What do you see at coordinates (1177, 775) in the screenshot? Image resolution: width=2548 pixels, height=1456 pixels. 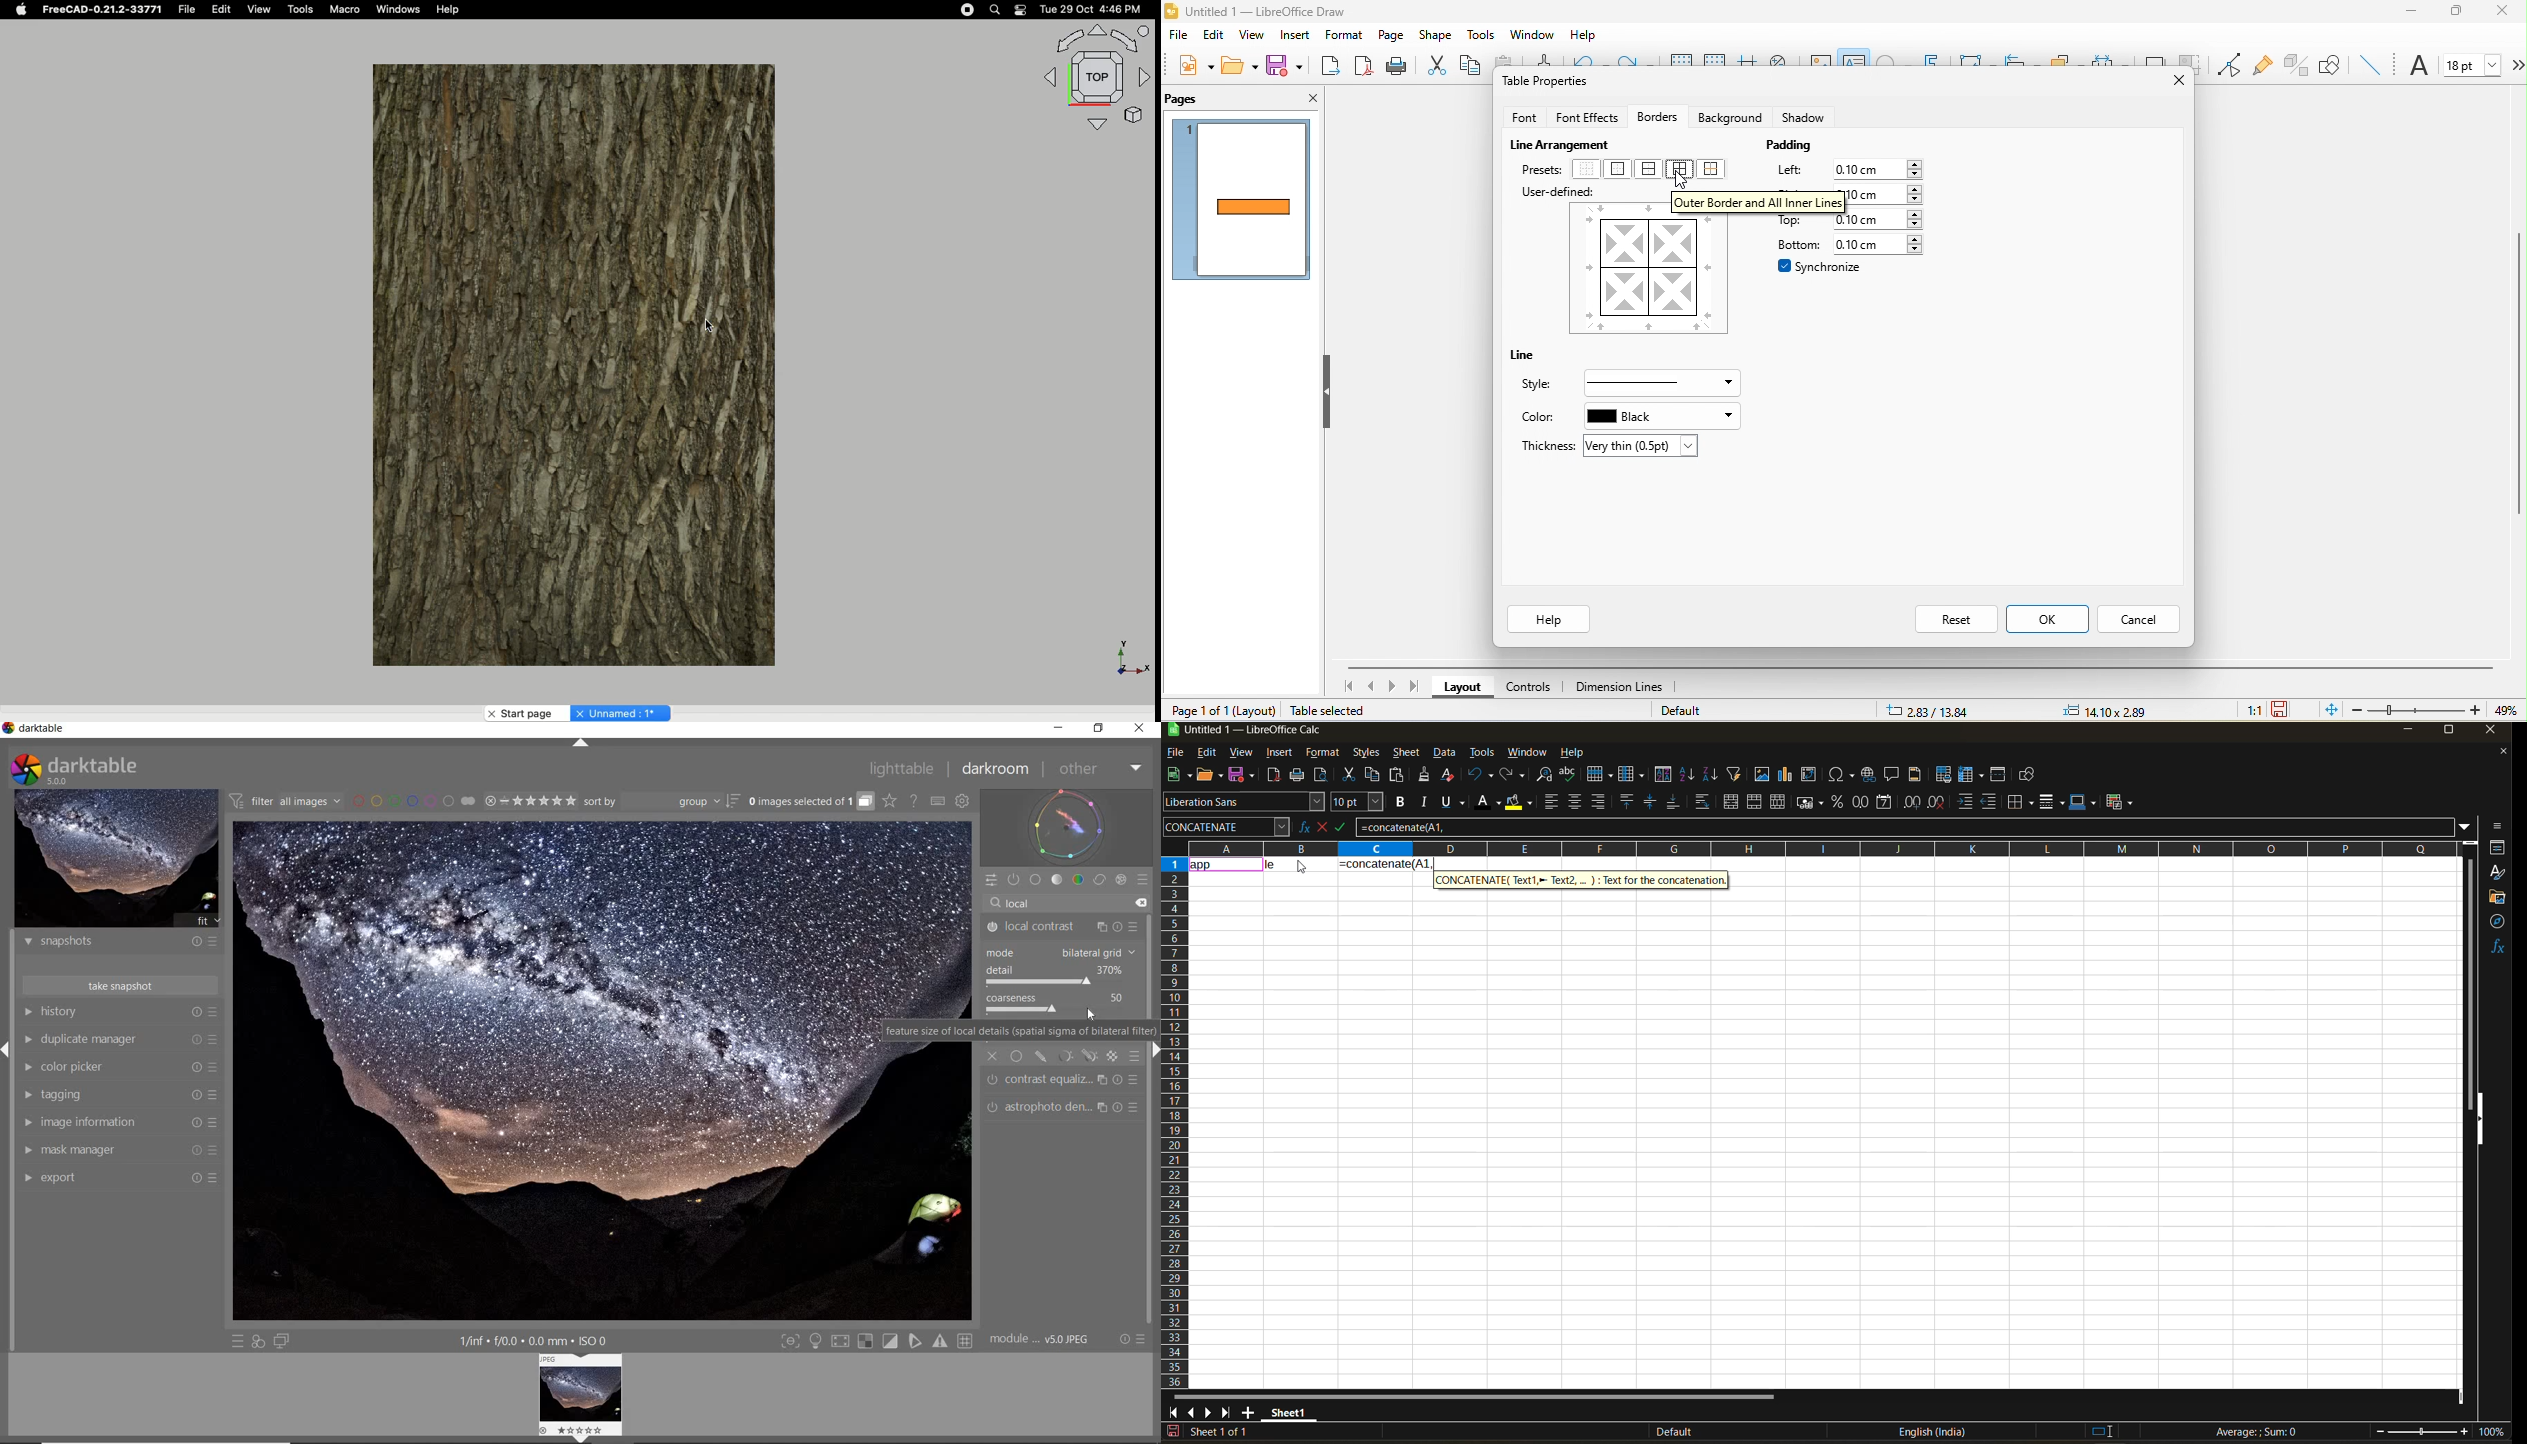 I see `new` at bounding box center [1177, 775].